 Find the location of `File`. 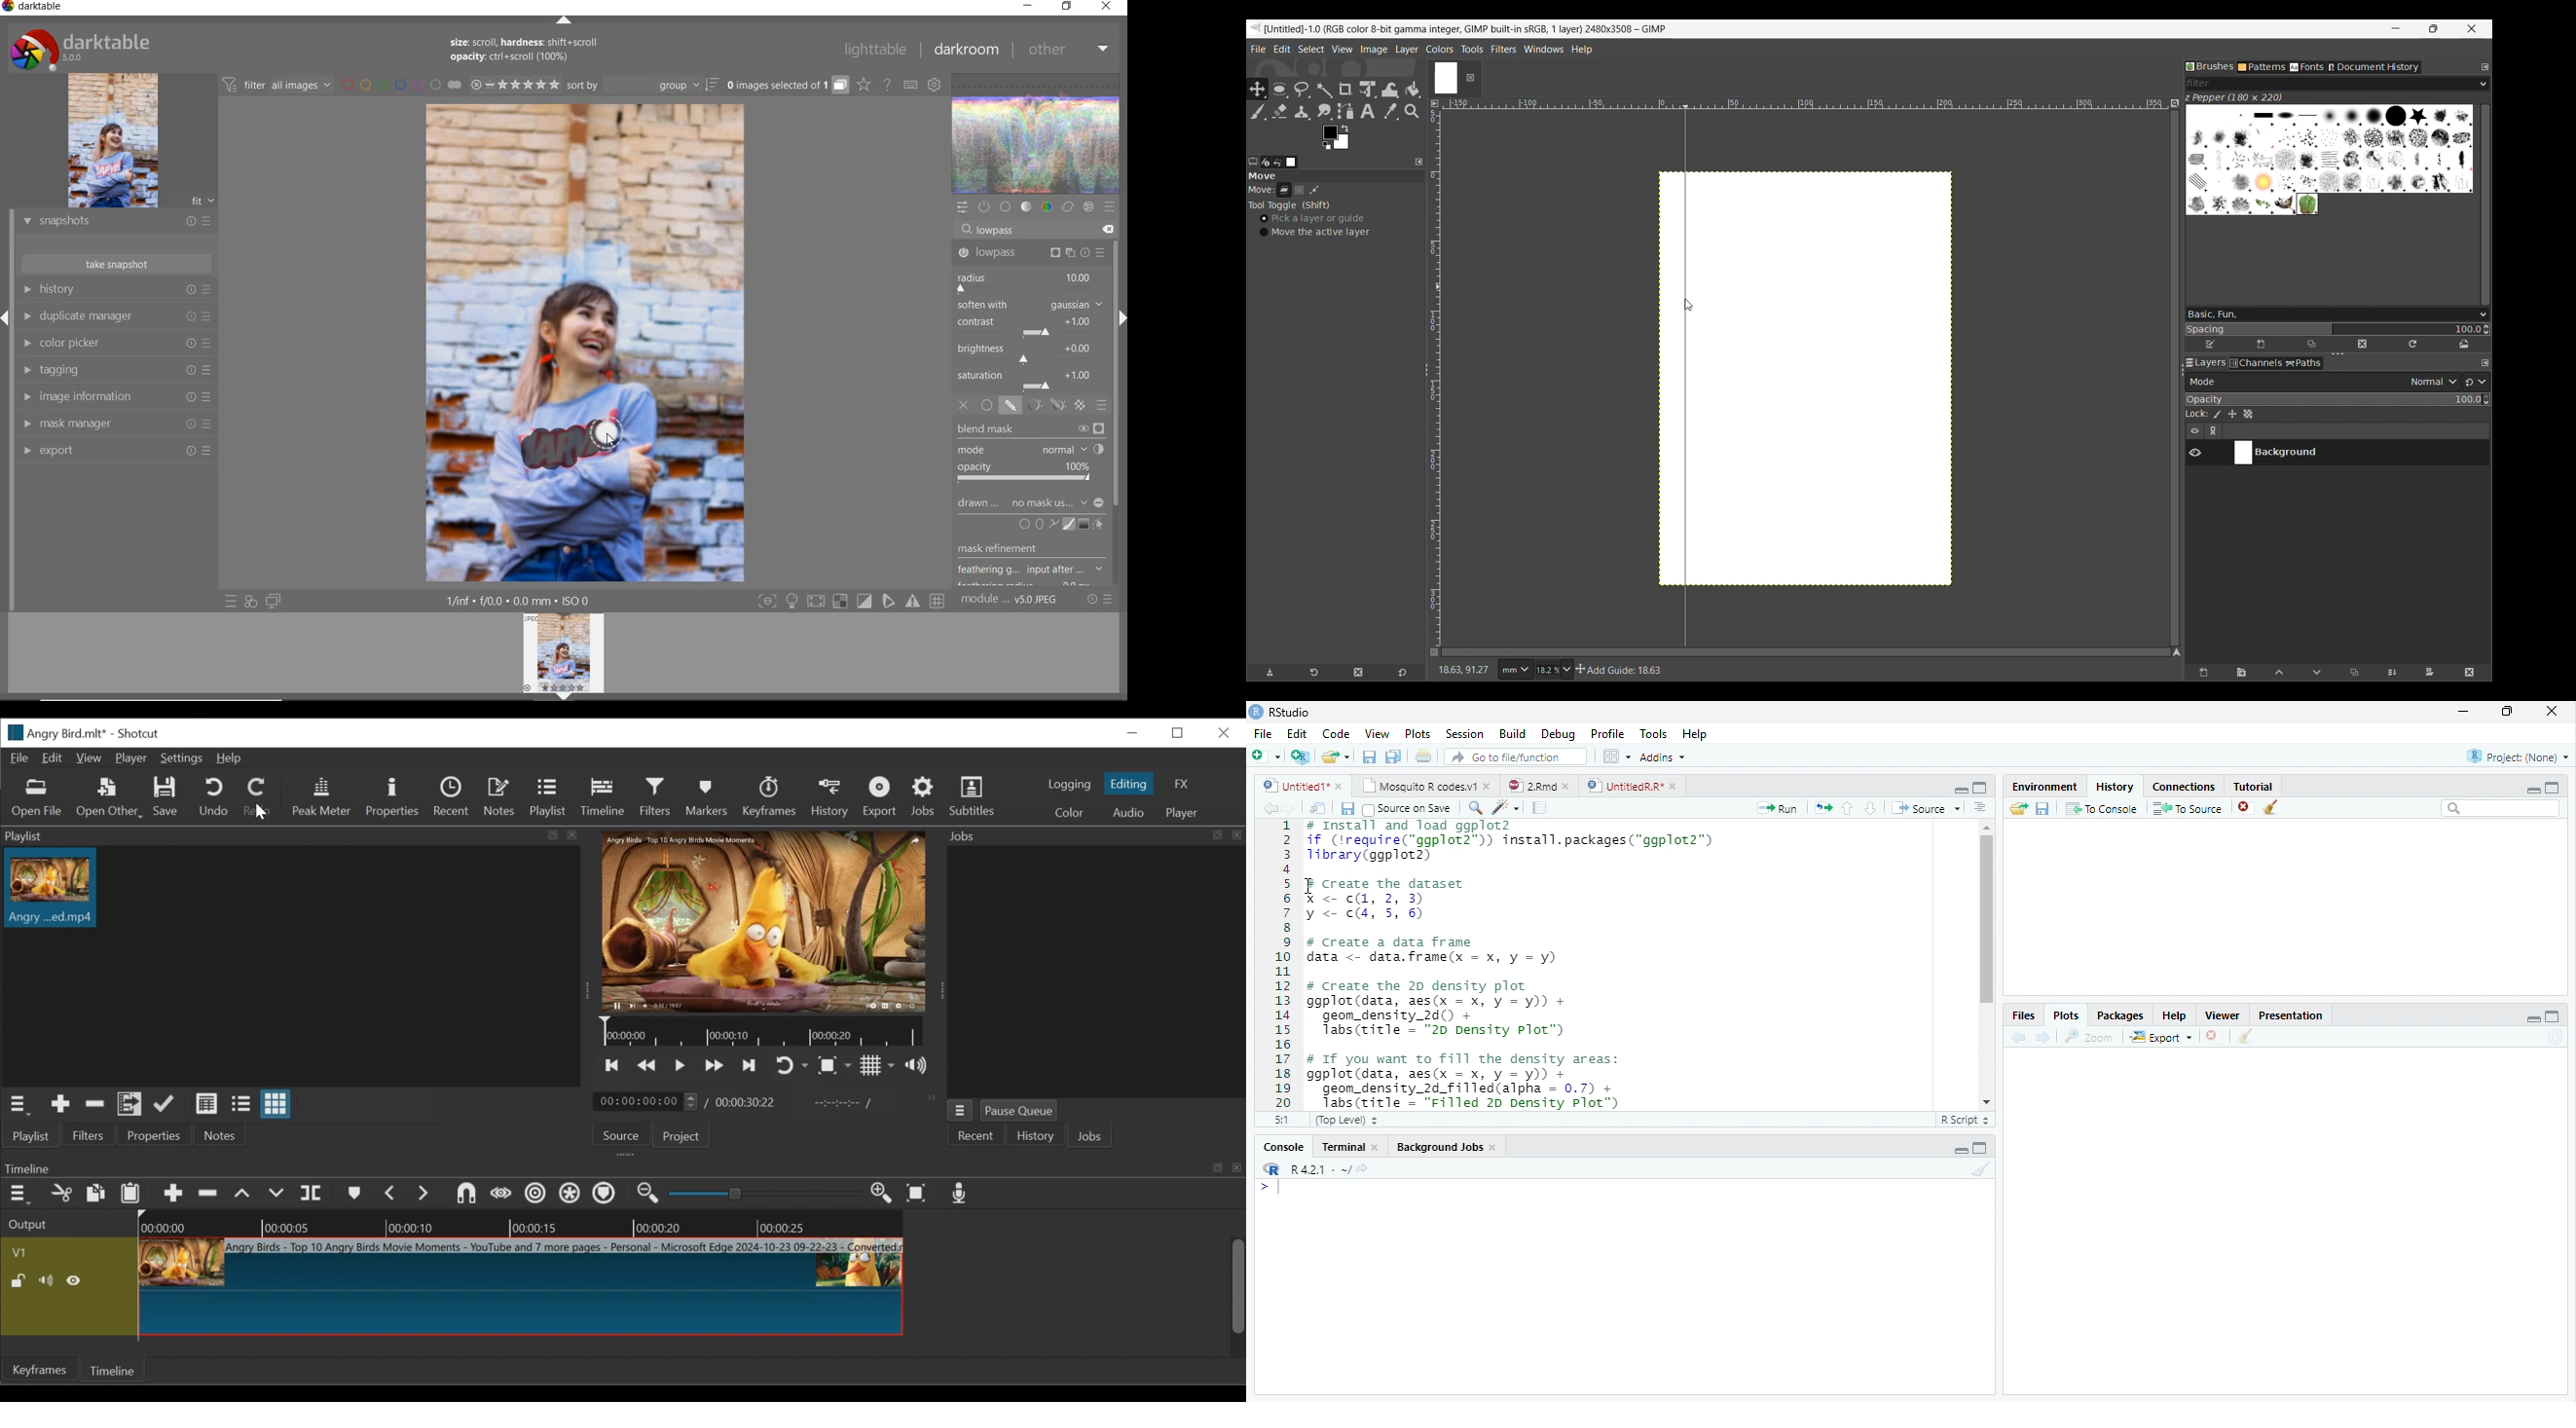

File is located at coordinates (1263, 735).